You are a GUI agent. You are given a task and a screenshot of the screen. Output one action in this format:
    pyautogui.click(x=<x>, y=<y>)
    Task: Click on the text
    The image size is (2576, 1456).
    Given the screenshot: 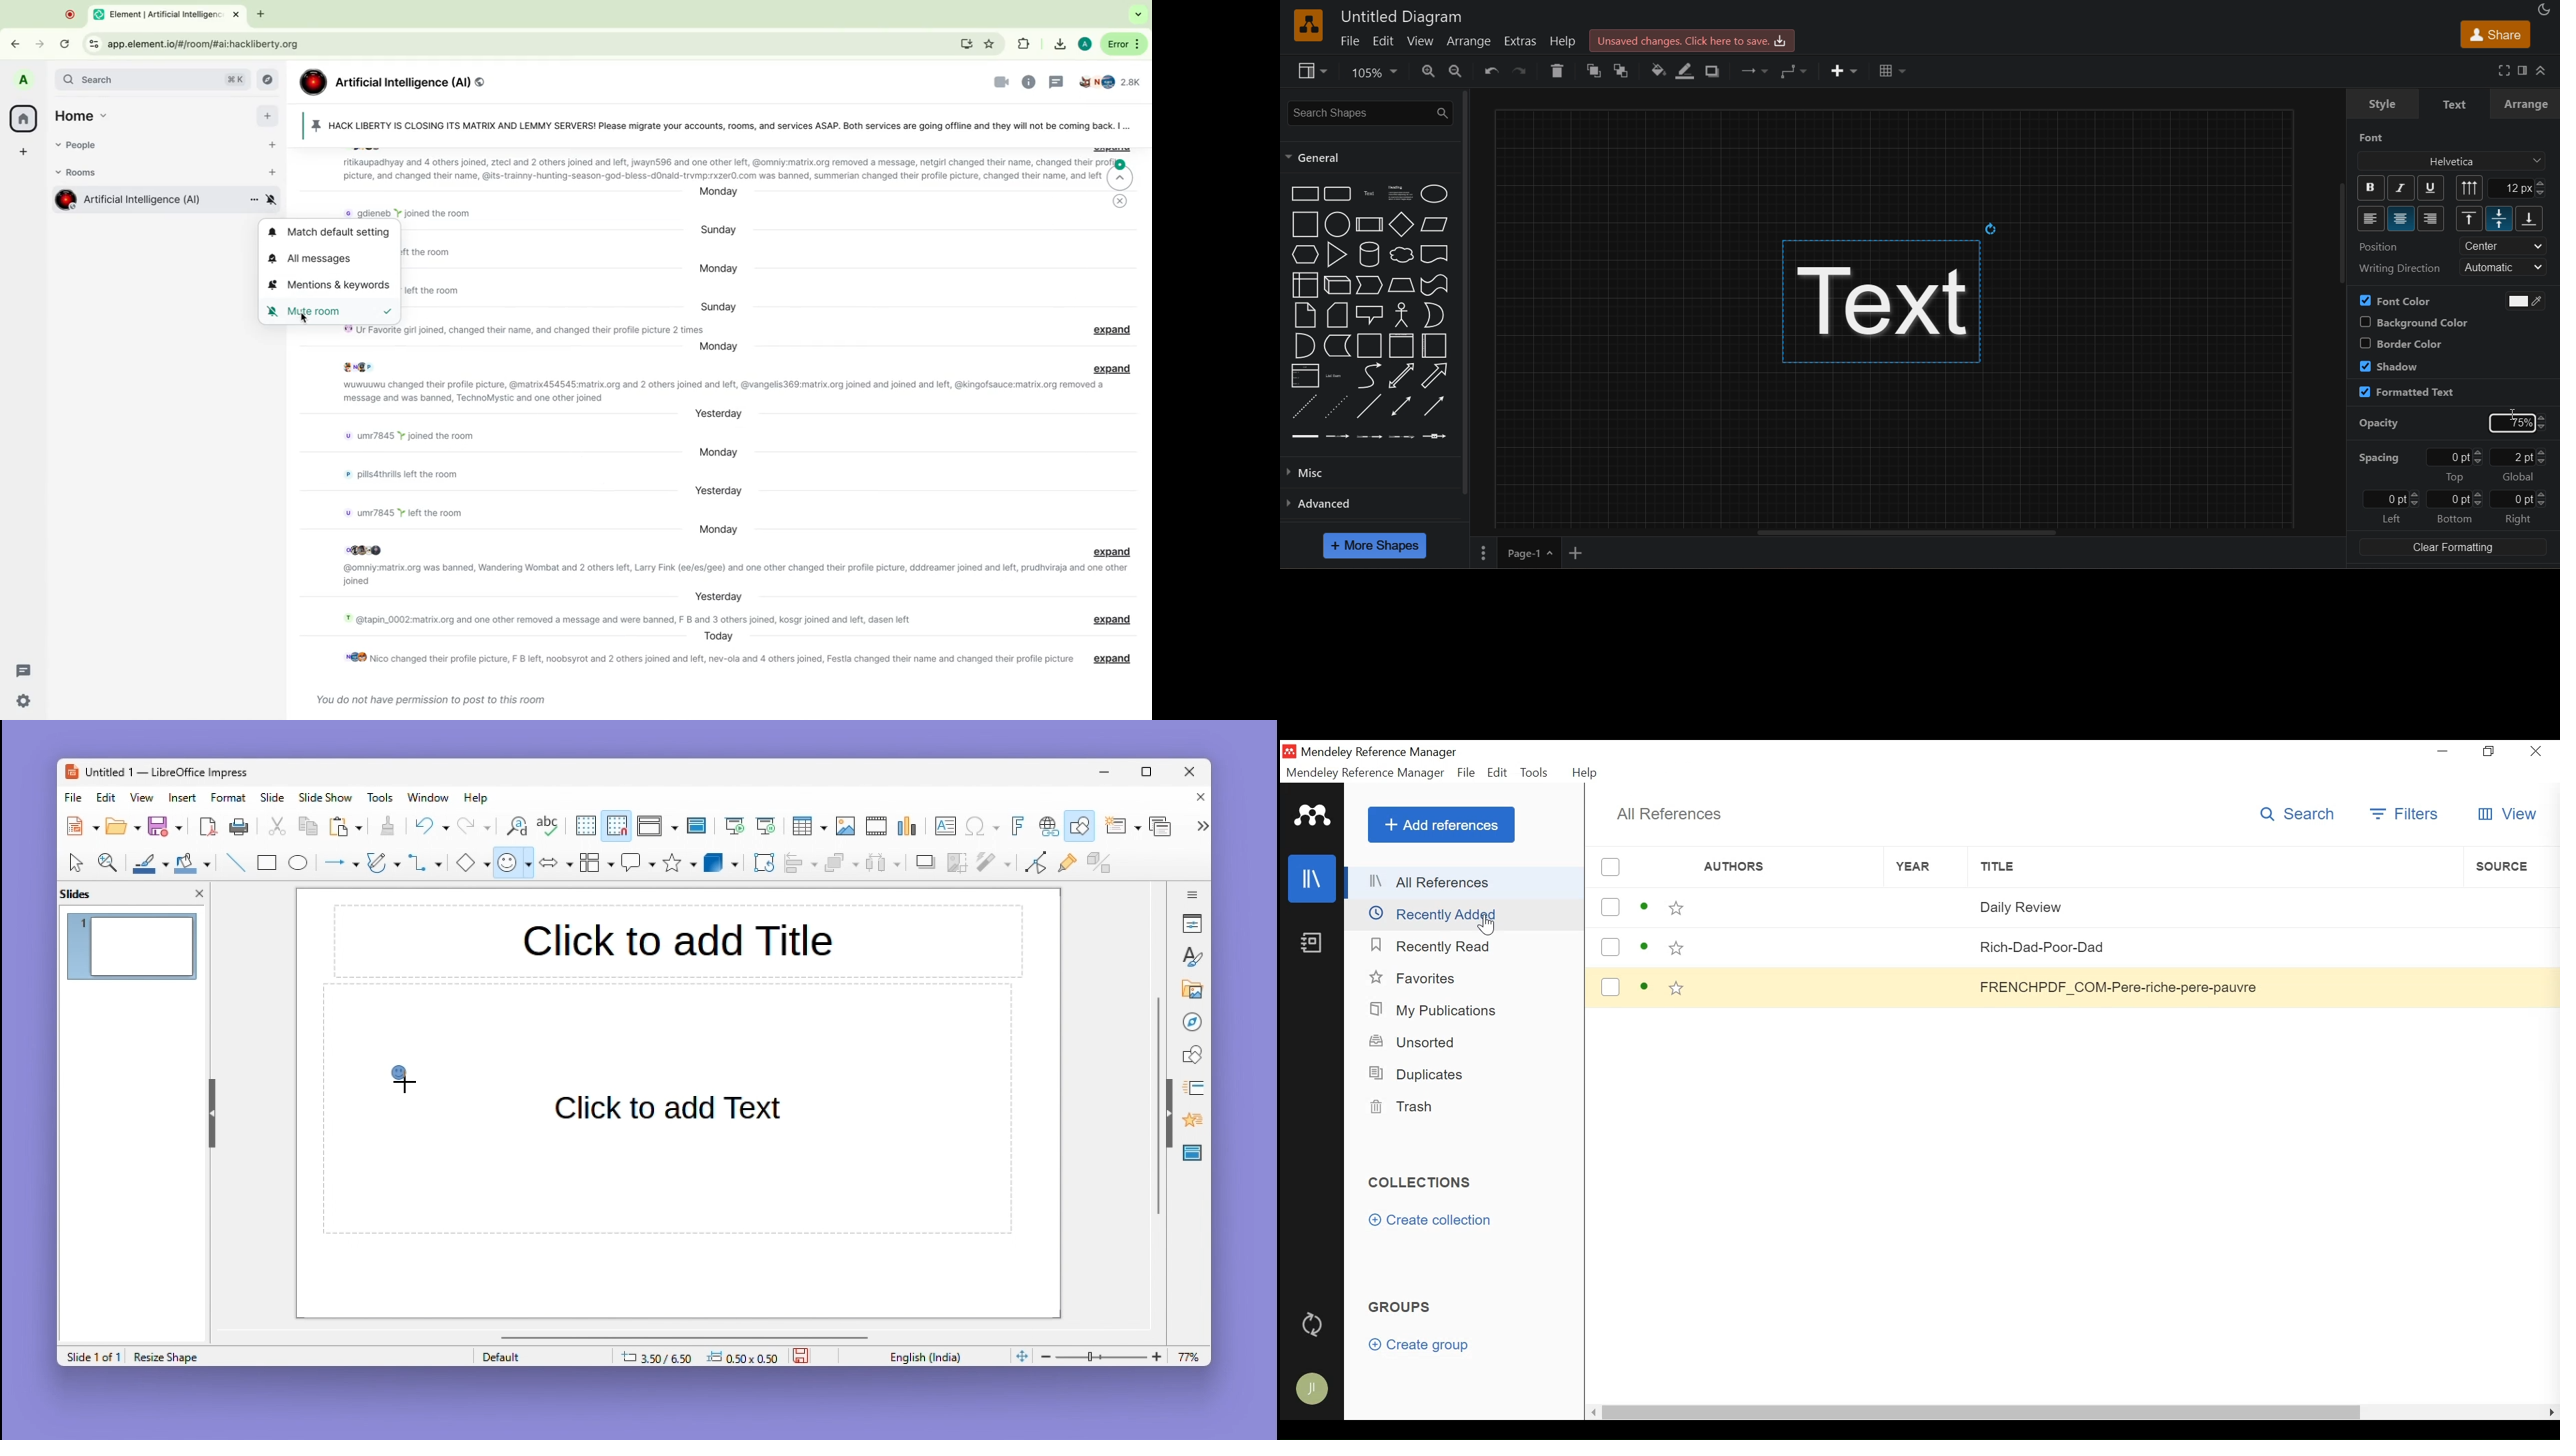 What is the action you would take?
    pyautogui.click(x=1371, y=193)
    